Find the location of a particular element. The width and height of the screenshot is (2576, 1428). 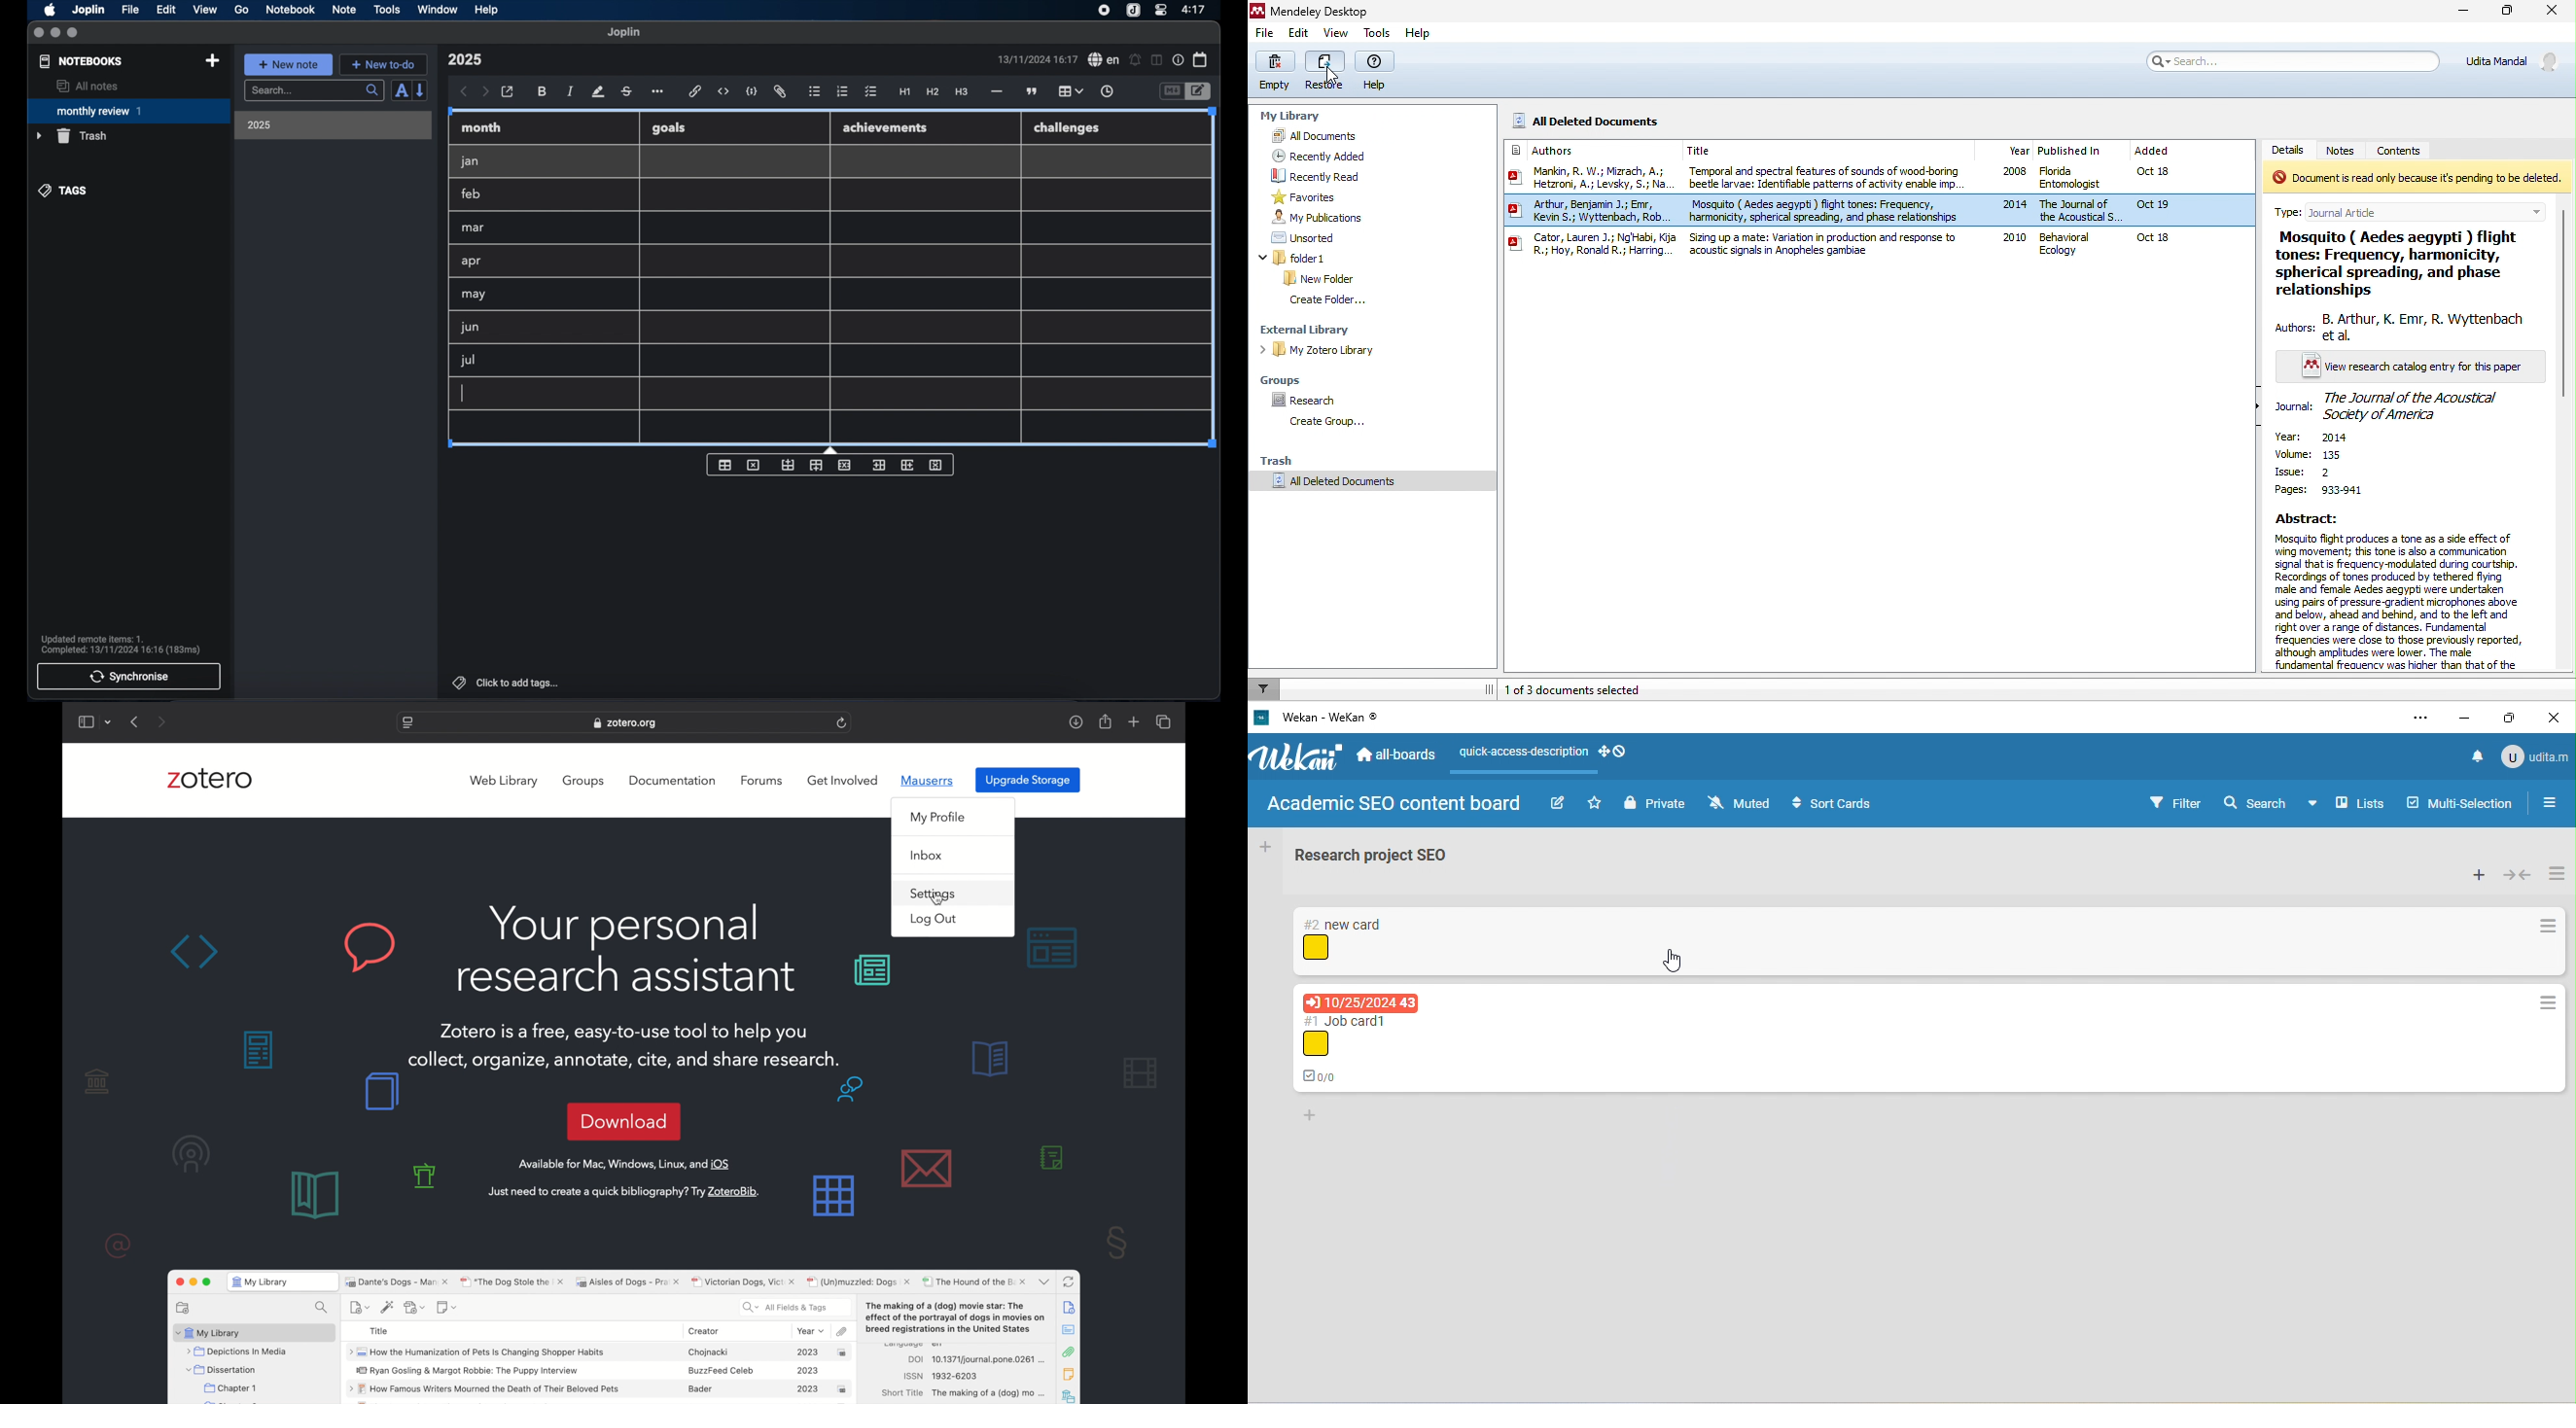

calendar is located at coordinates (1201, 59).